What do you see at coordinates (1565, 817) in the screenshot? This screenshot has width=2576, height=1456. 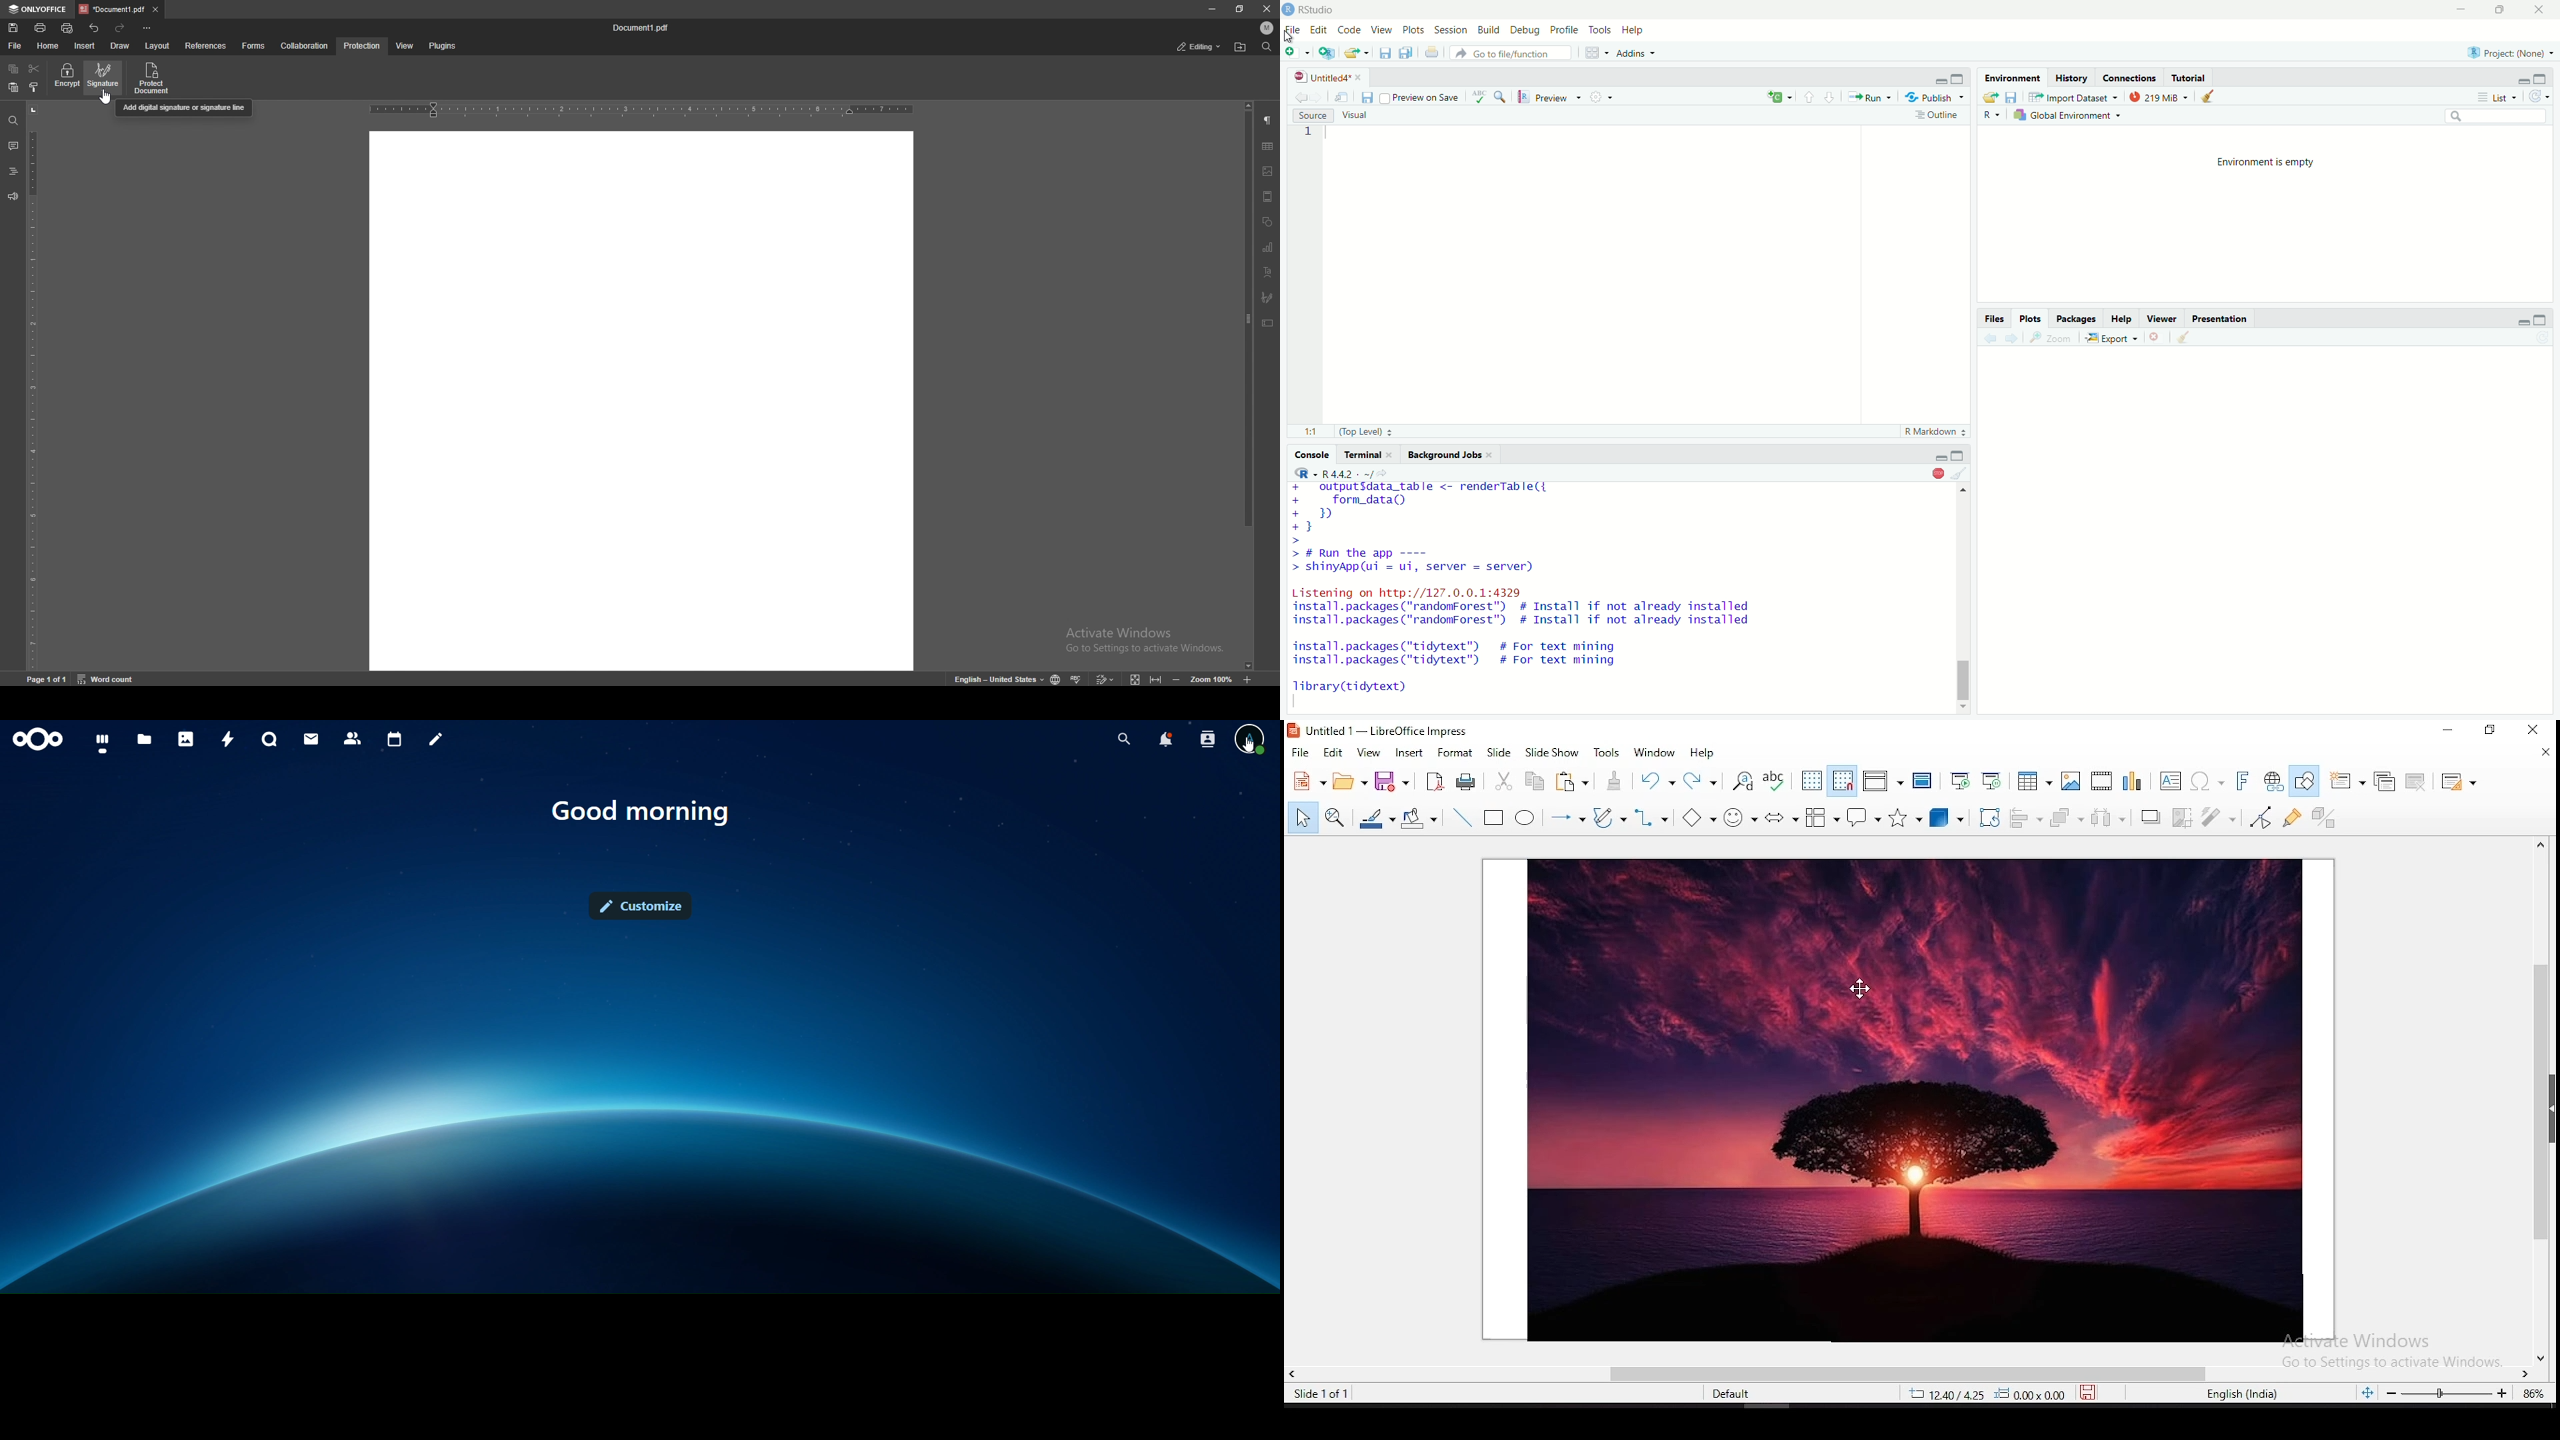 I see `lines and arrows` at bounding box center [1565, 817].